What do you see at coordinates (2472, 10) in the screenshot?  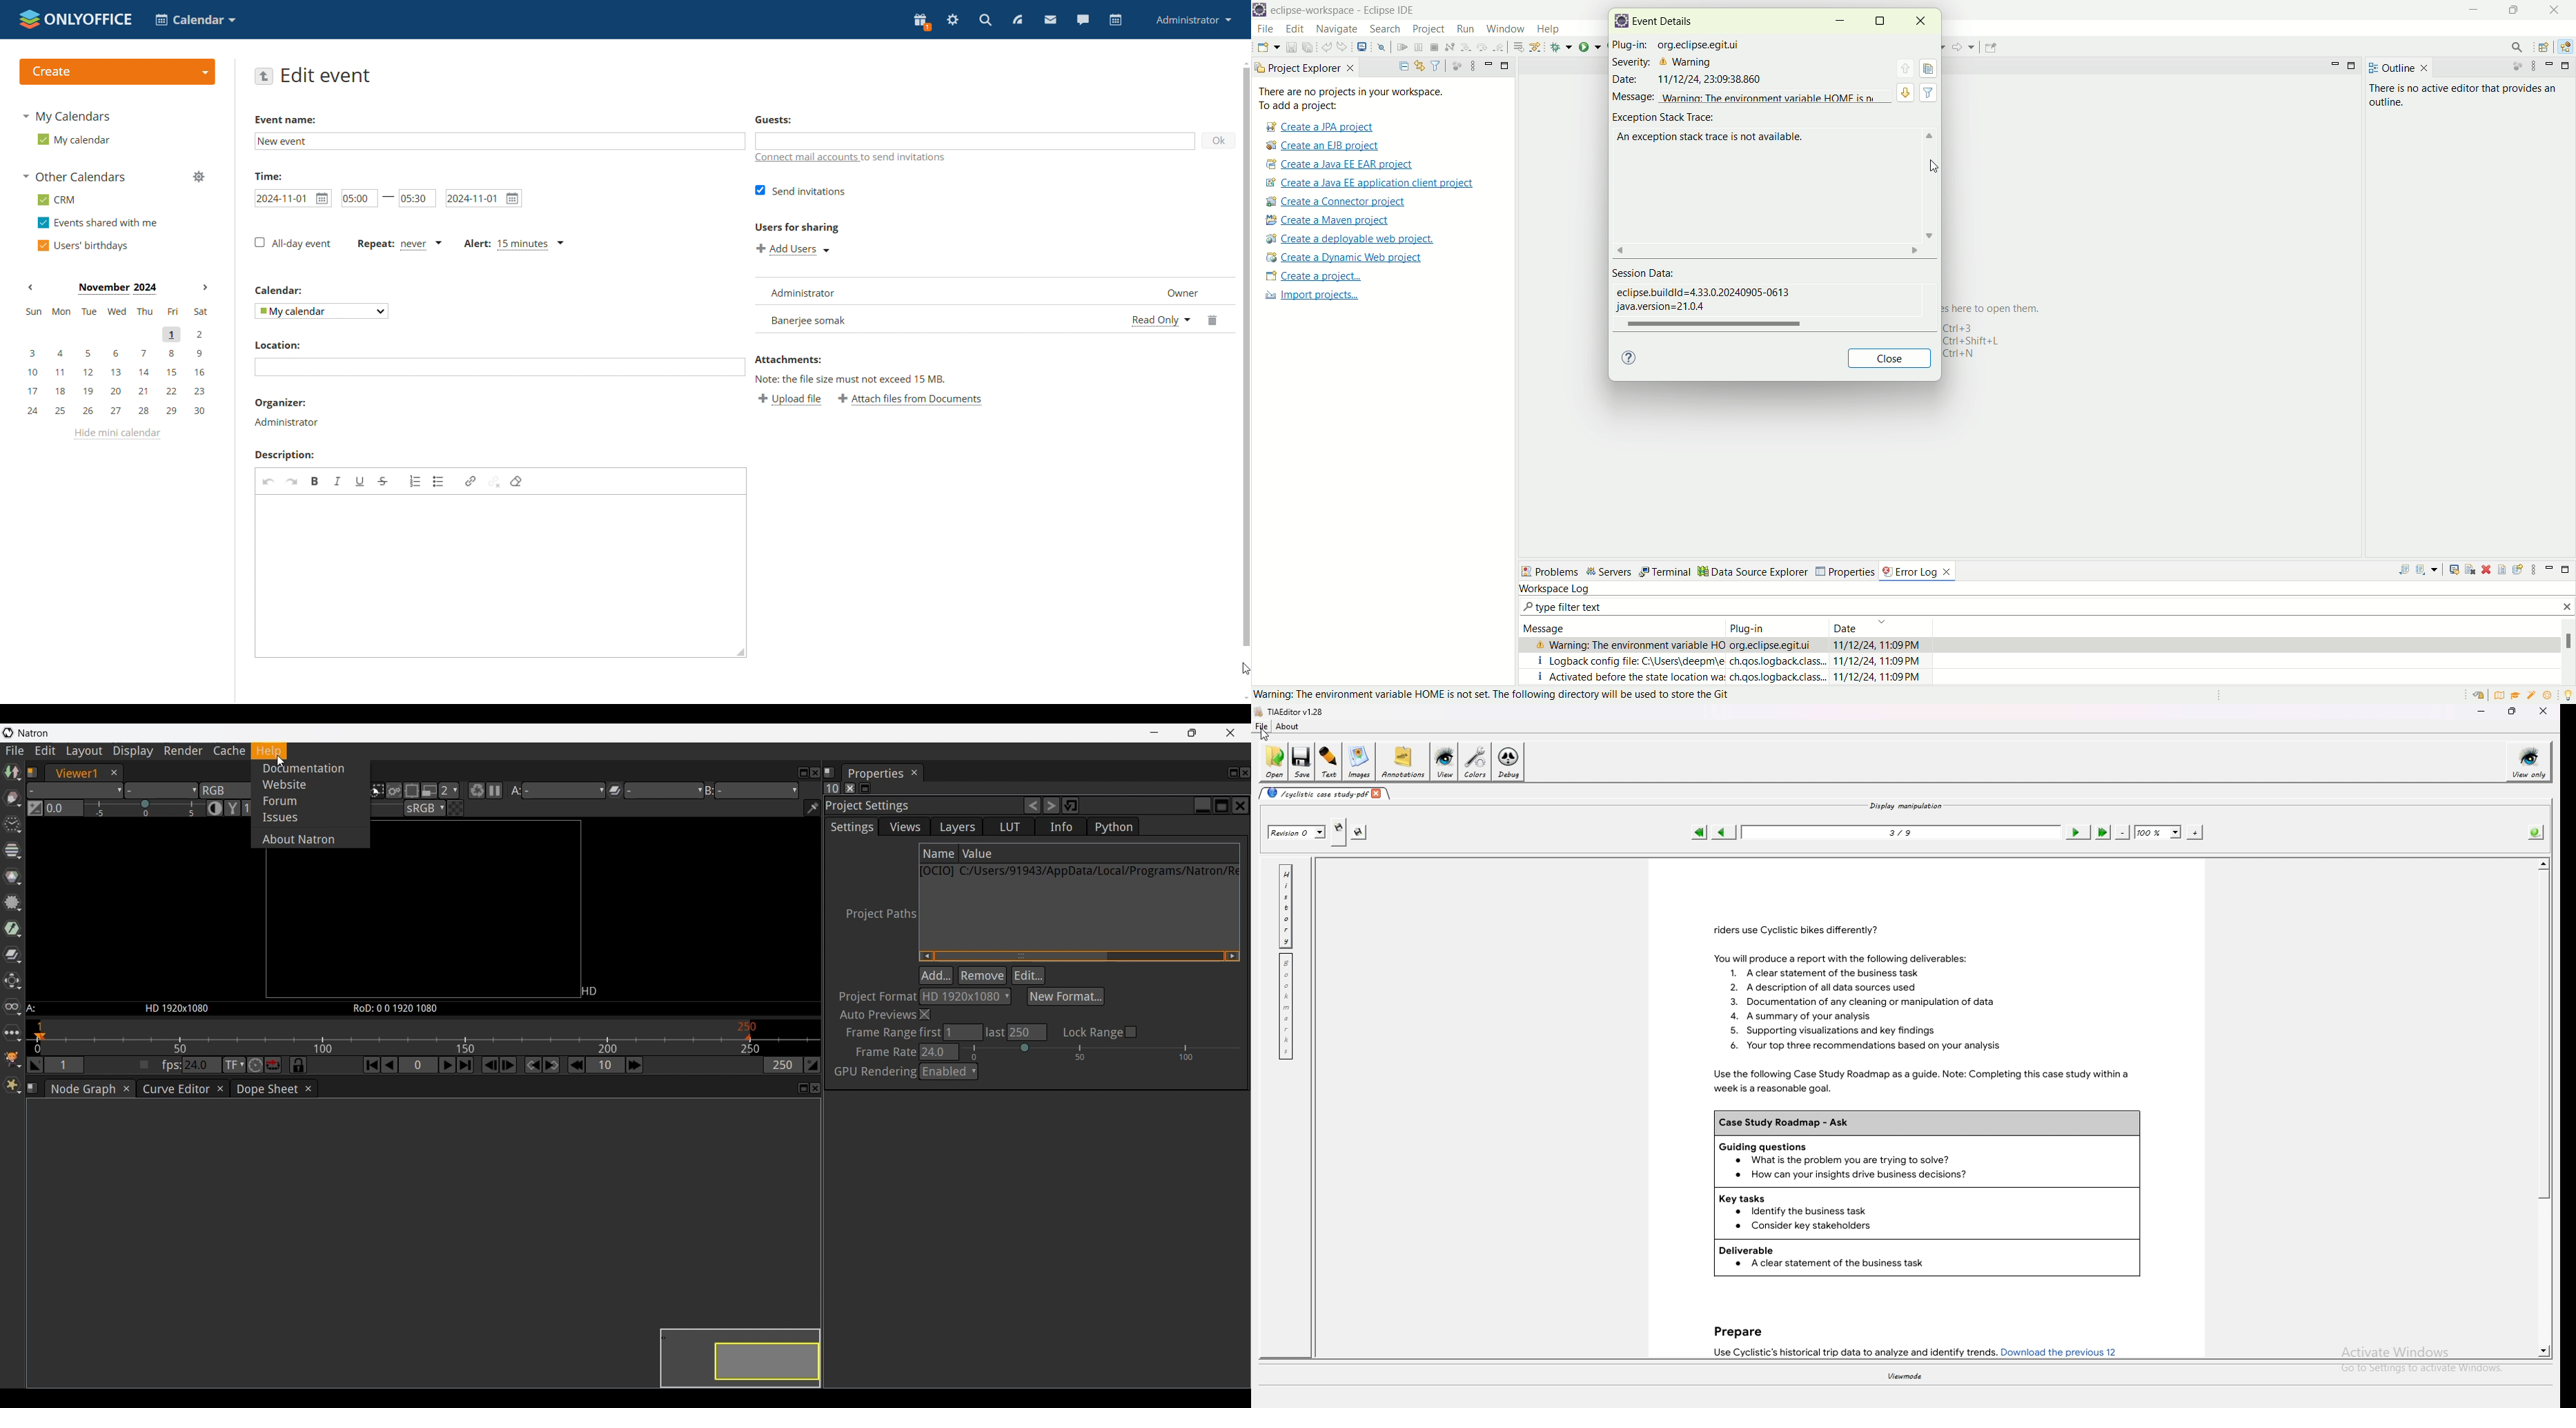 I see `minimize` at bounding box center [2472, 10].